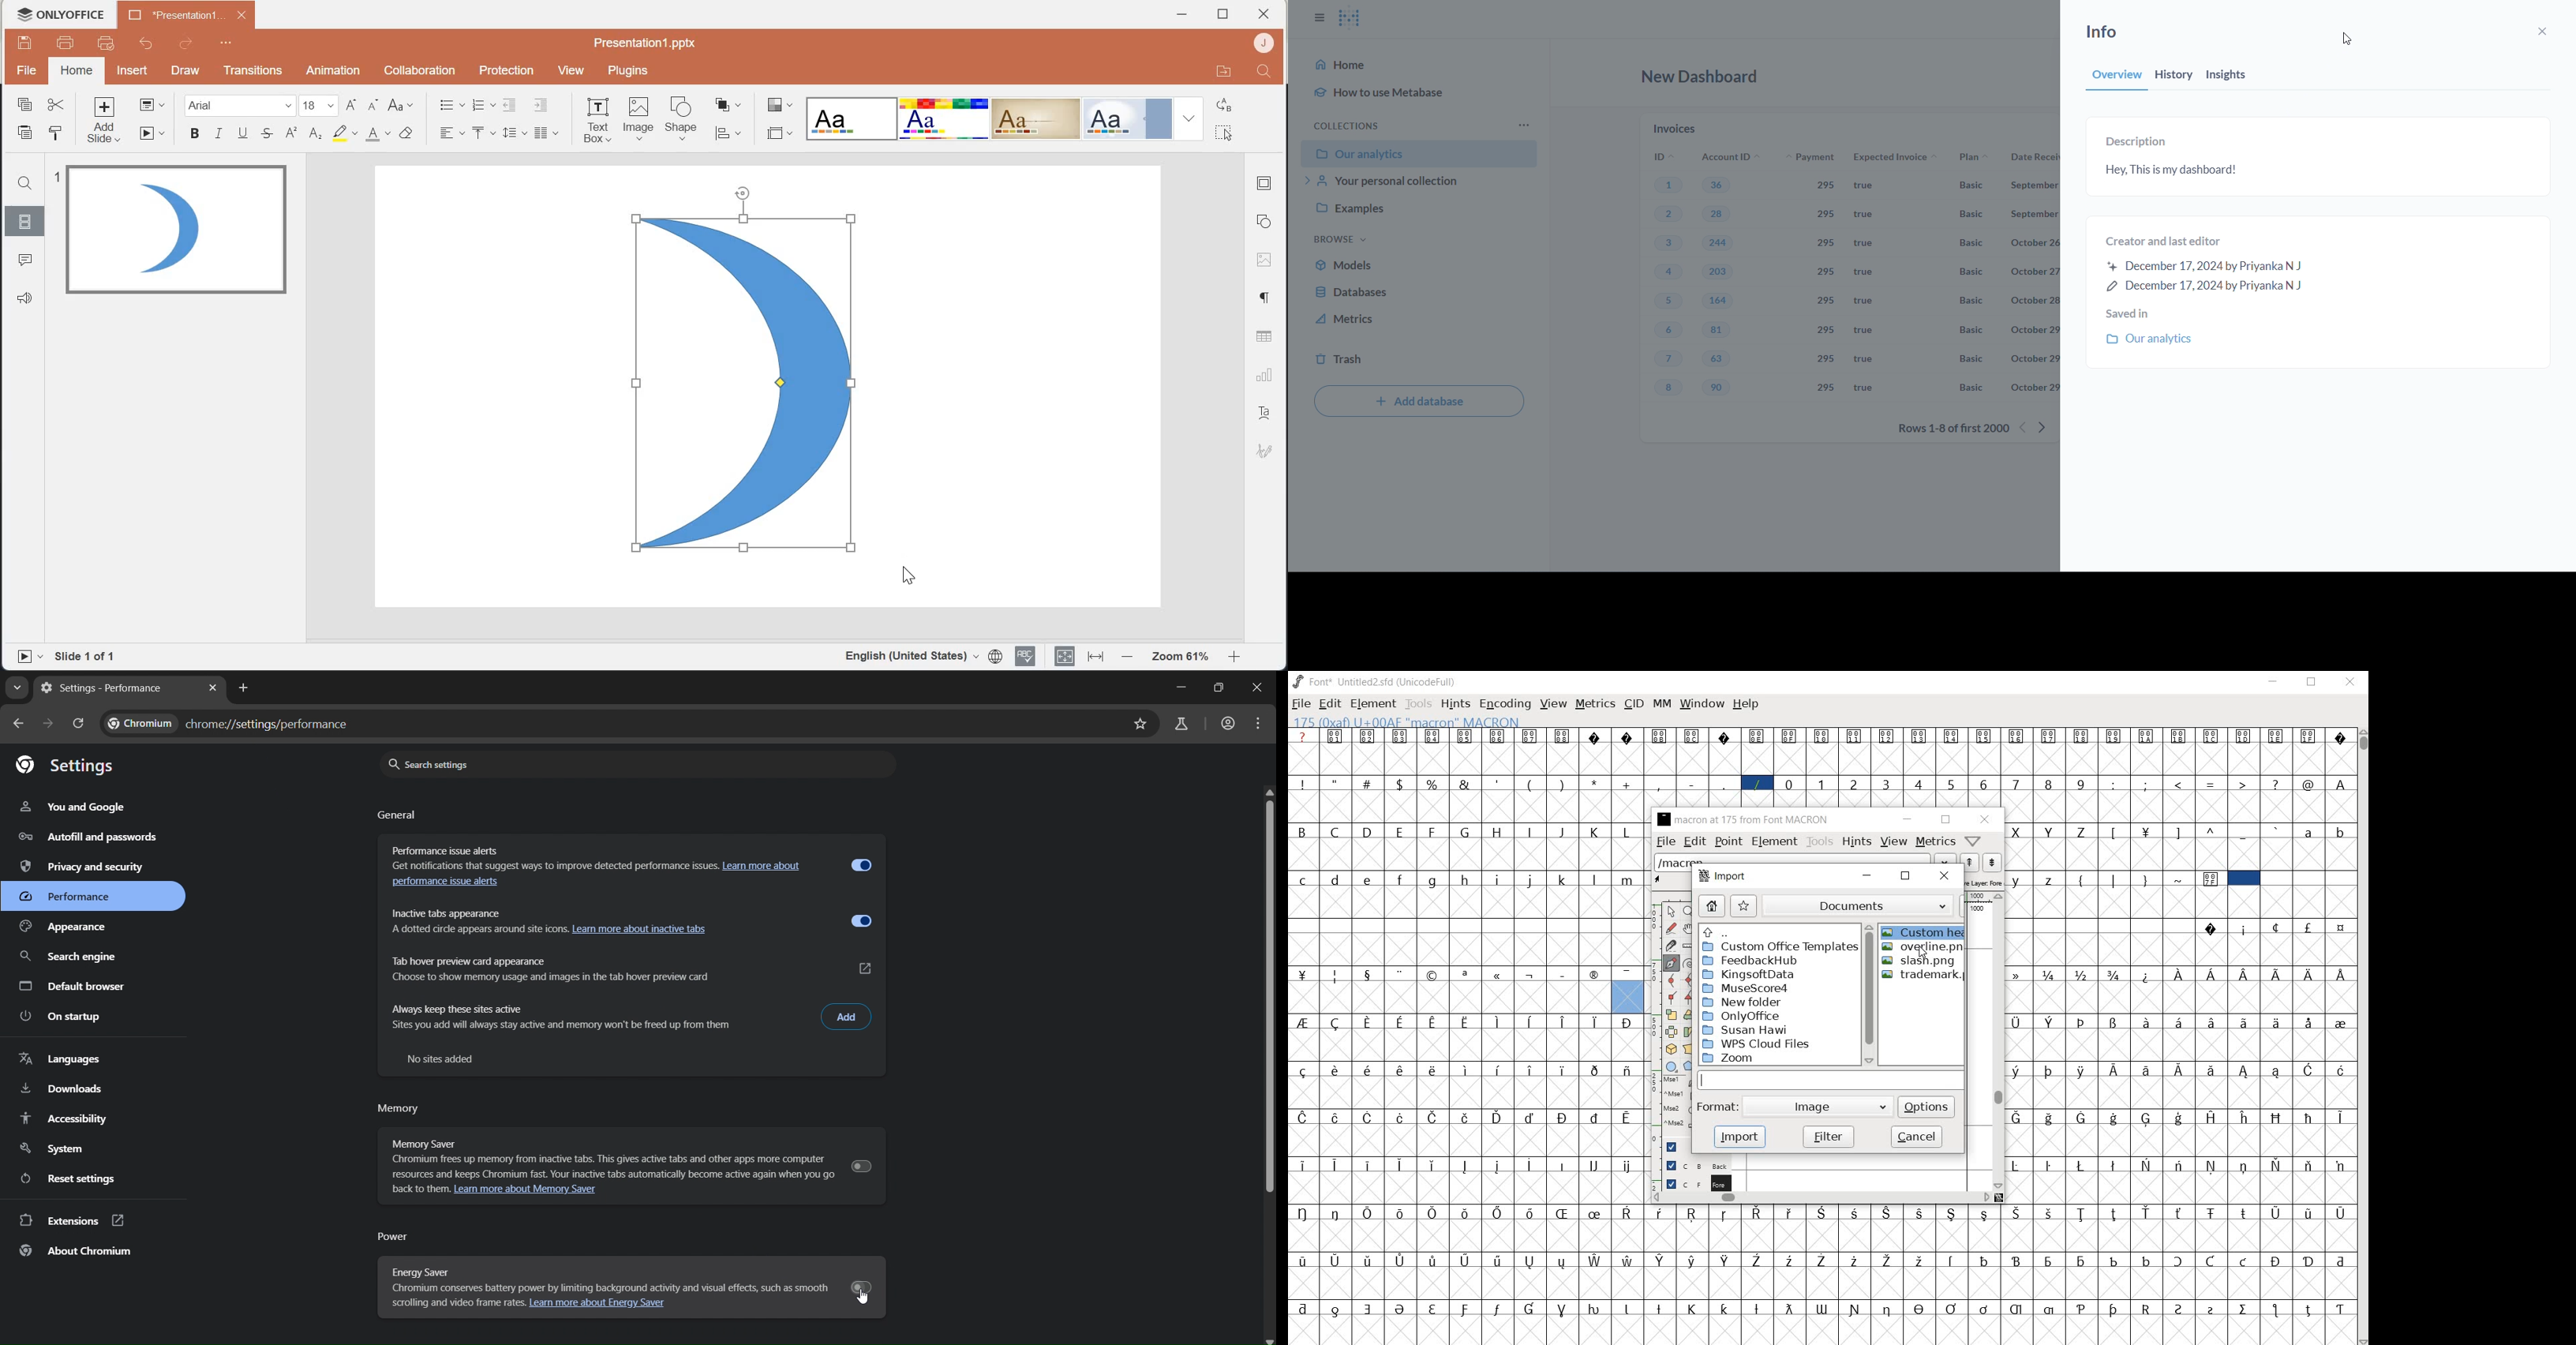 The height and width of the screenshot is (1372, 2576). Describe the element at coordinates (1670, 946) in the screenshot. I see `knife` at that location.